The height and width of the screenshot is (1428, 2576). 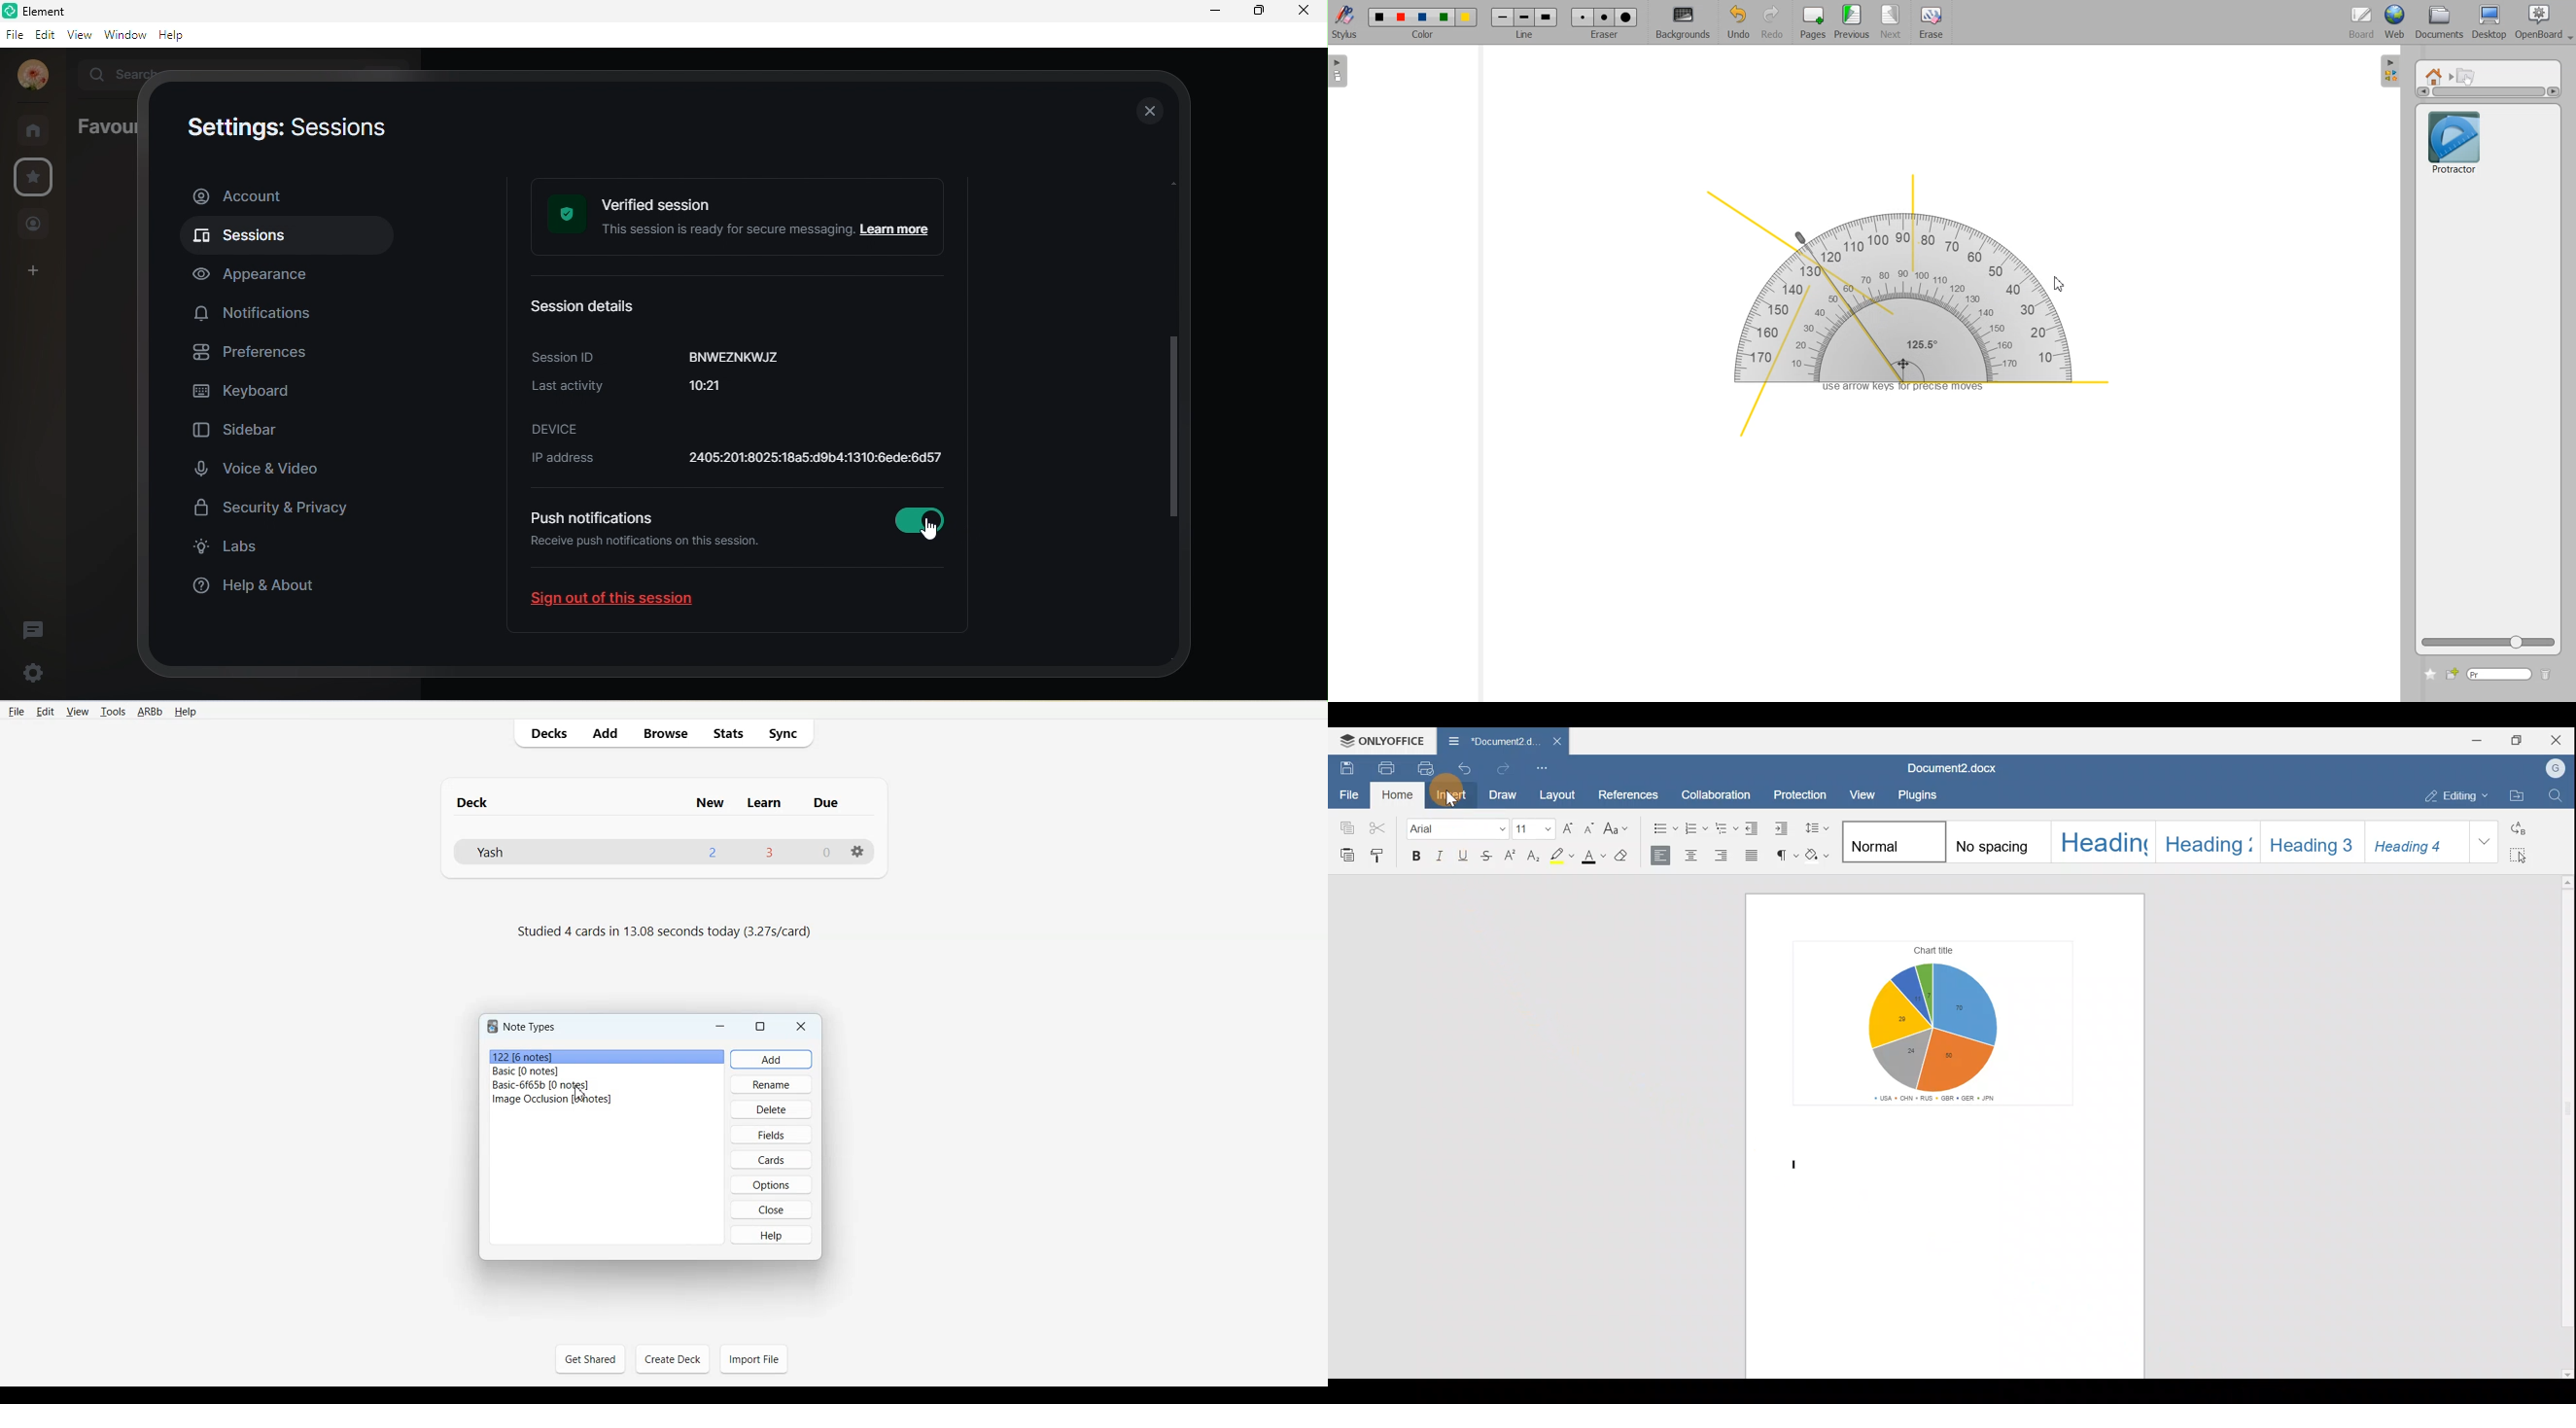 What do you see at coordinates (103, 126) in the screenshot?
I see `favourites` at bounding box center [103, 126].